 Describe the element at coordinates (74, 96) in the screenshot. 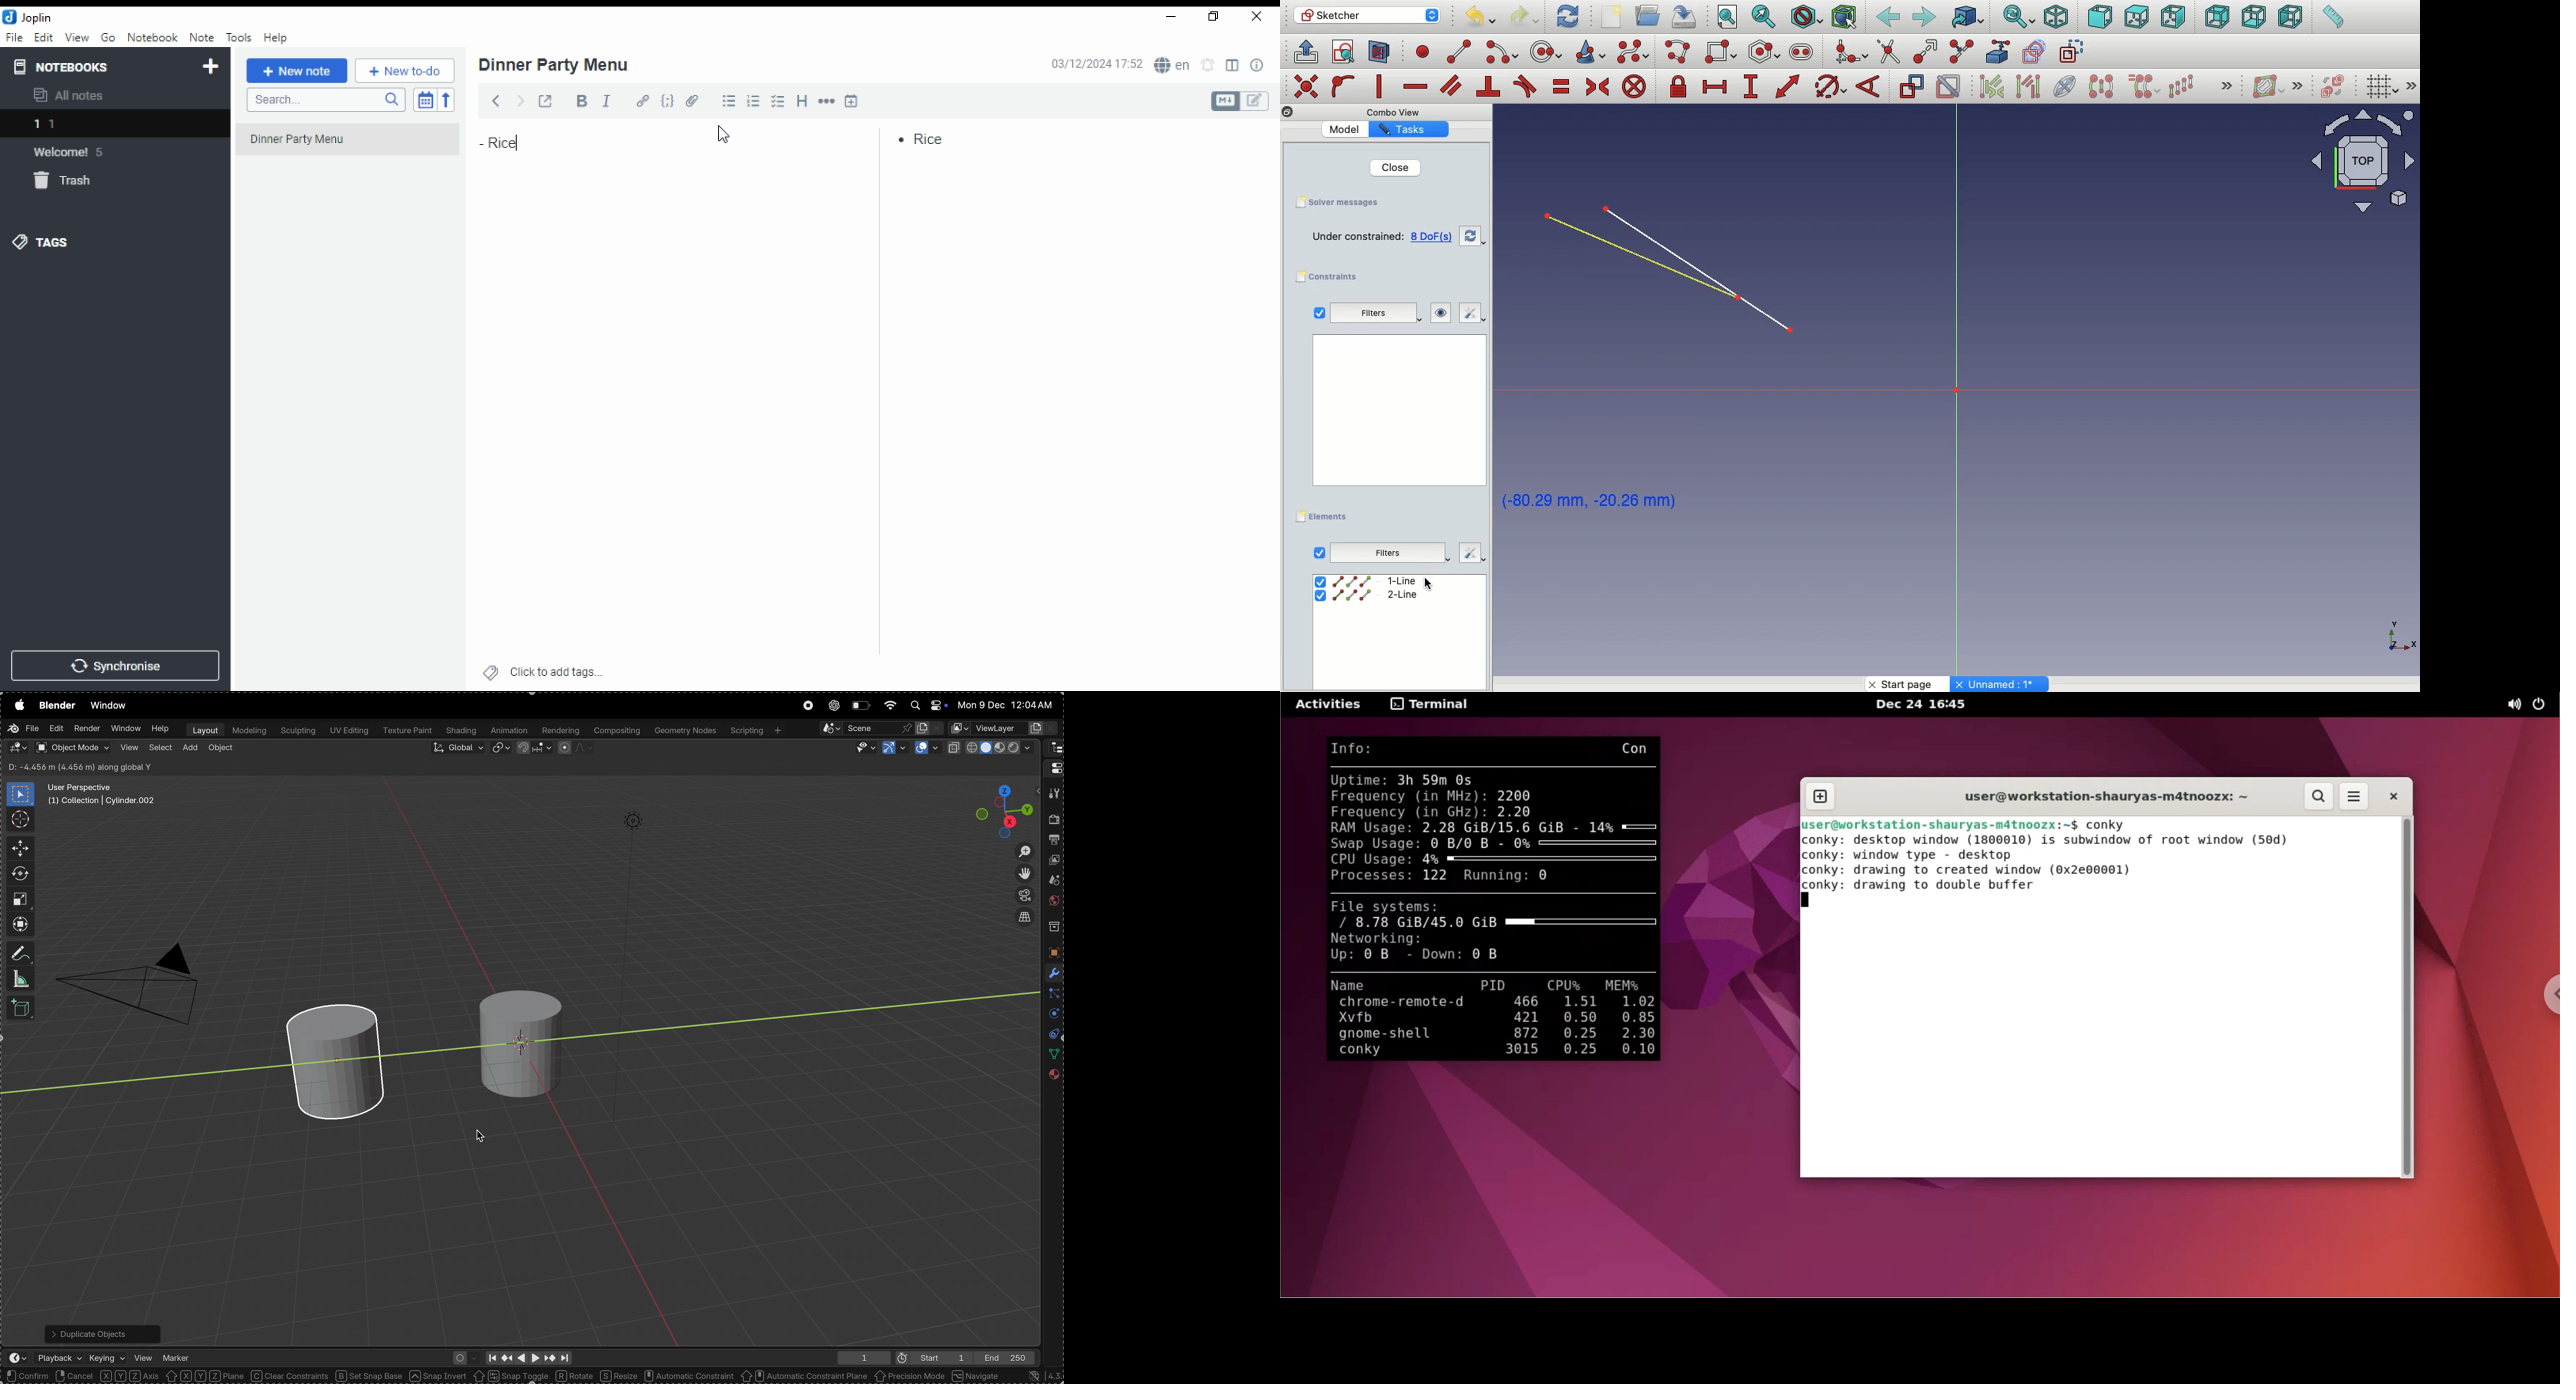

I see `all notes` at that location.